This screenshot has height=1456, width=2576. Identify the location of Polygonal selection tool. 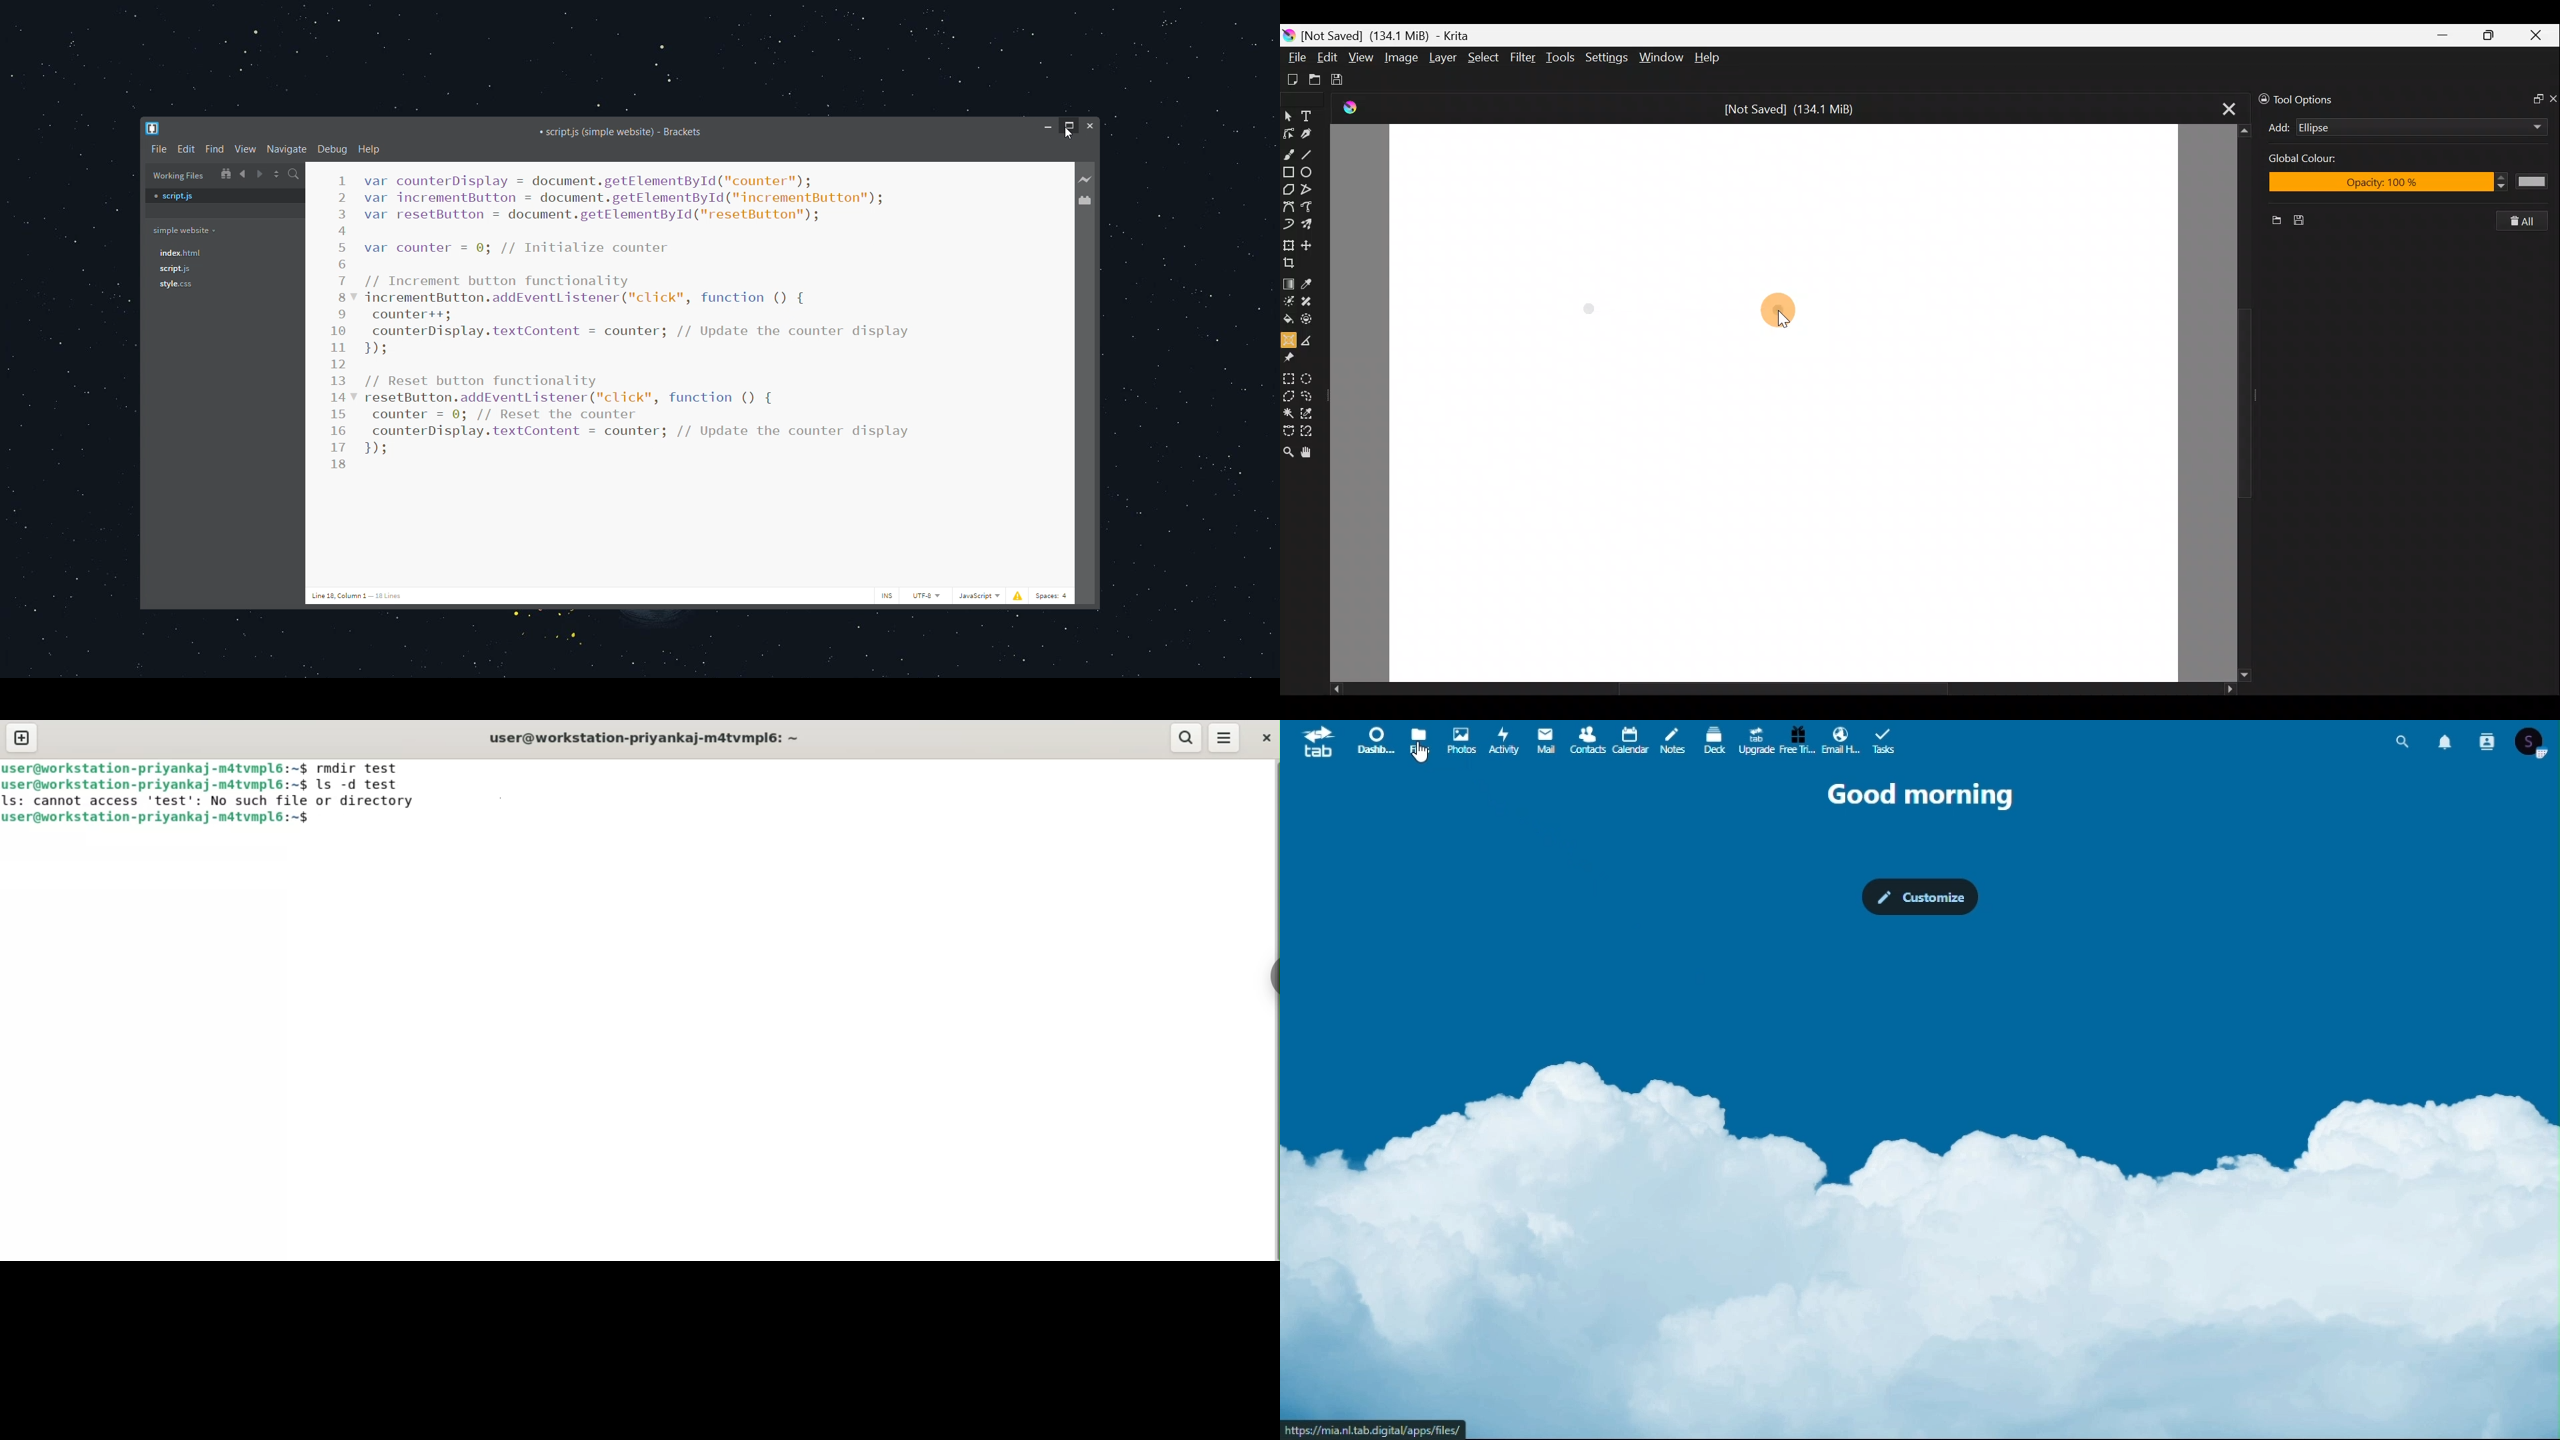
(1289, 394).